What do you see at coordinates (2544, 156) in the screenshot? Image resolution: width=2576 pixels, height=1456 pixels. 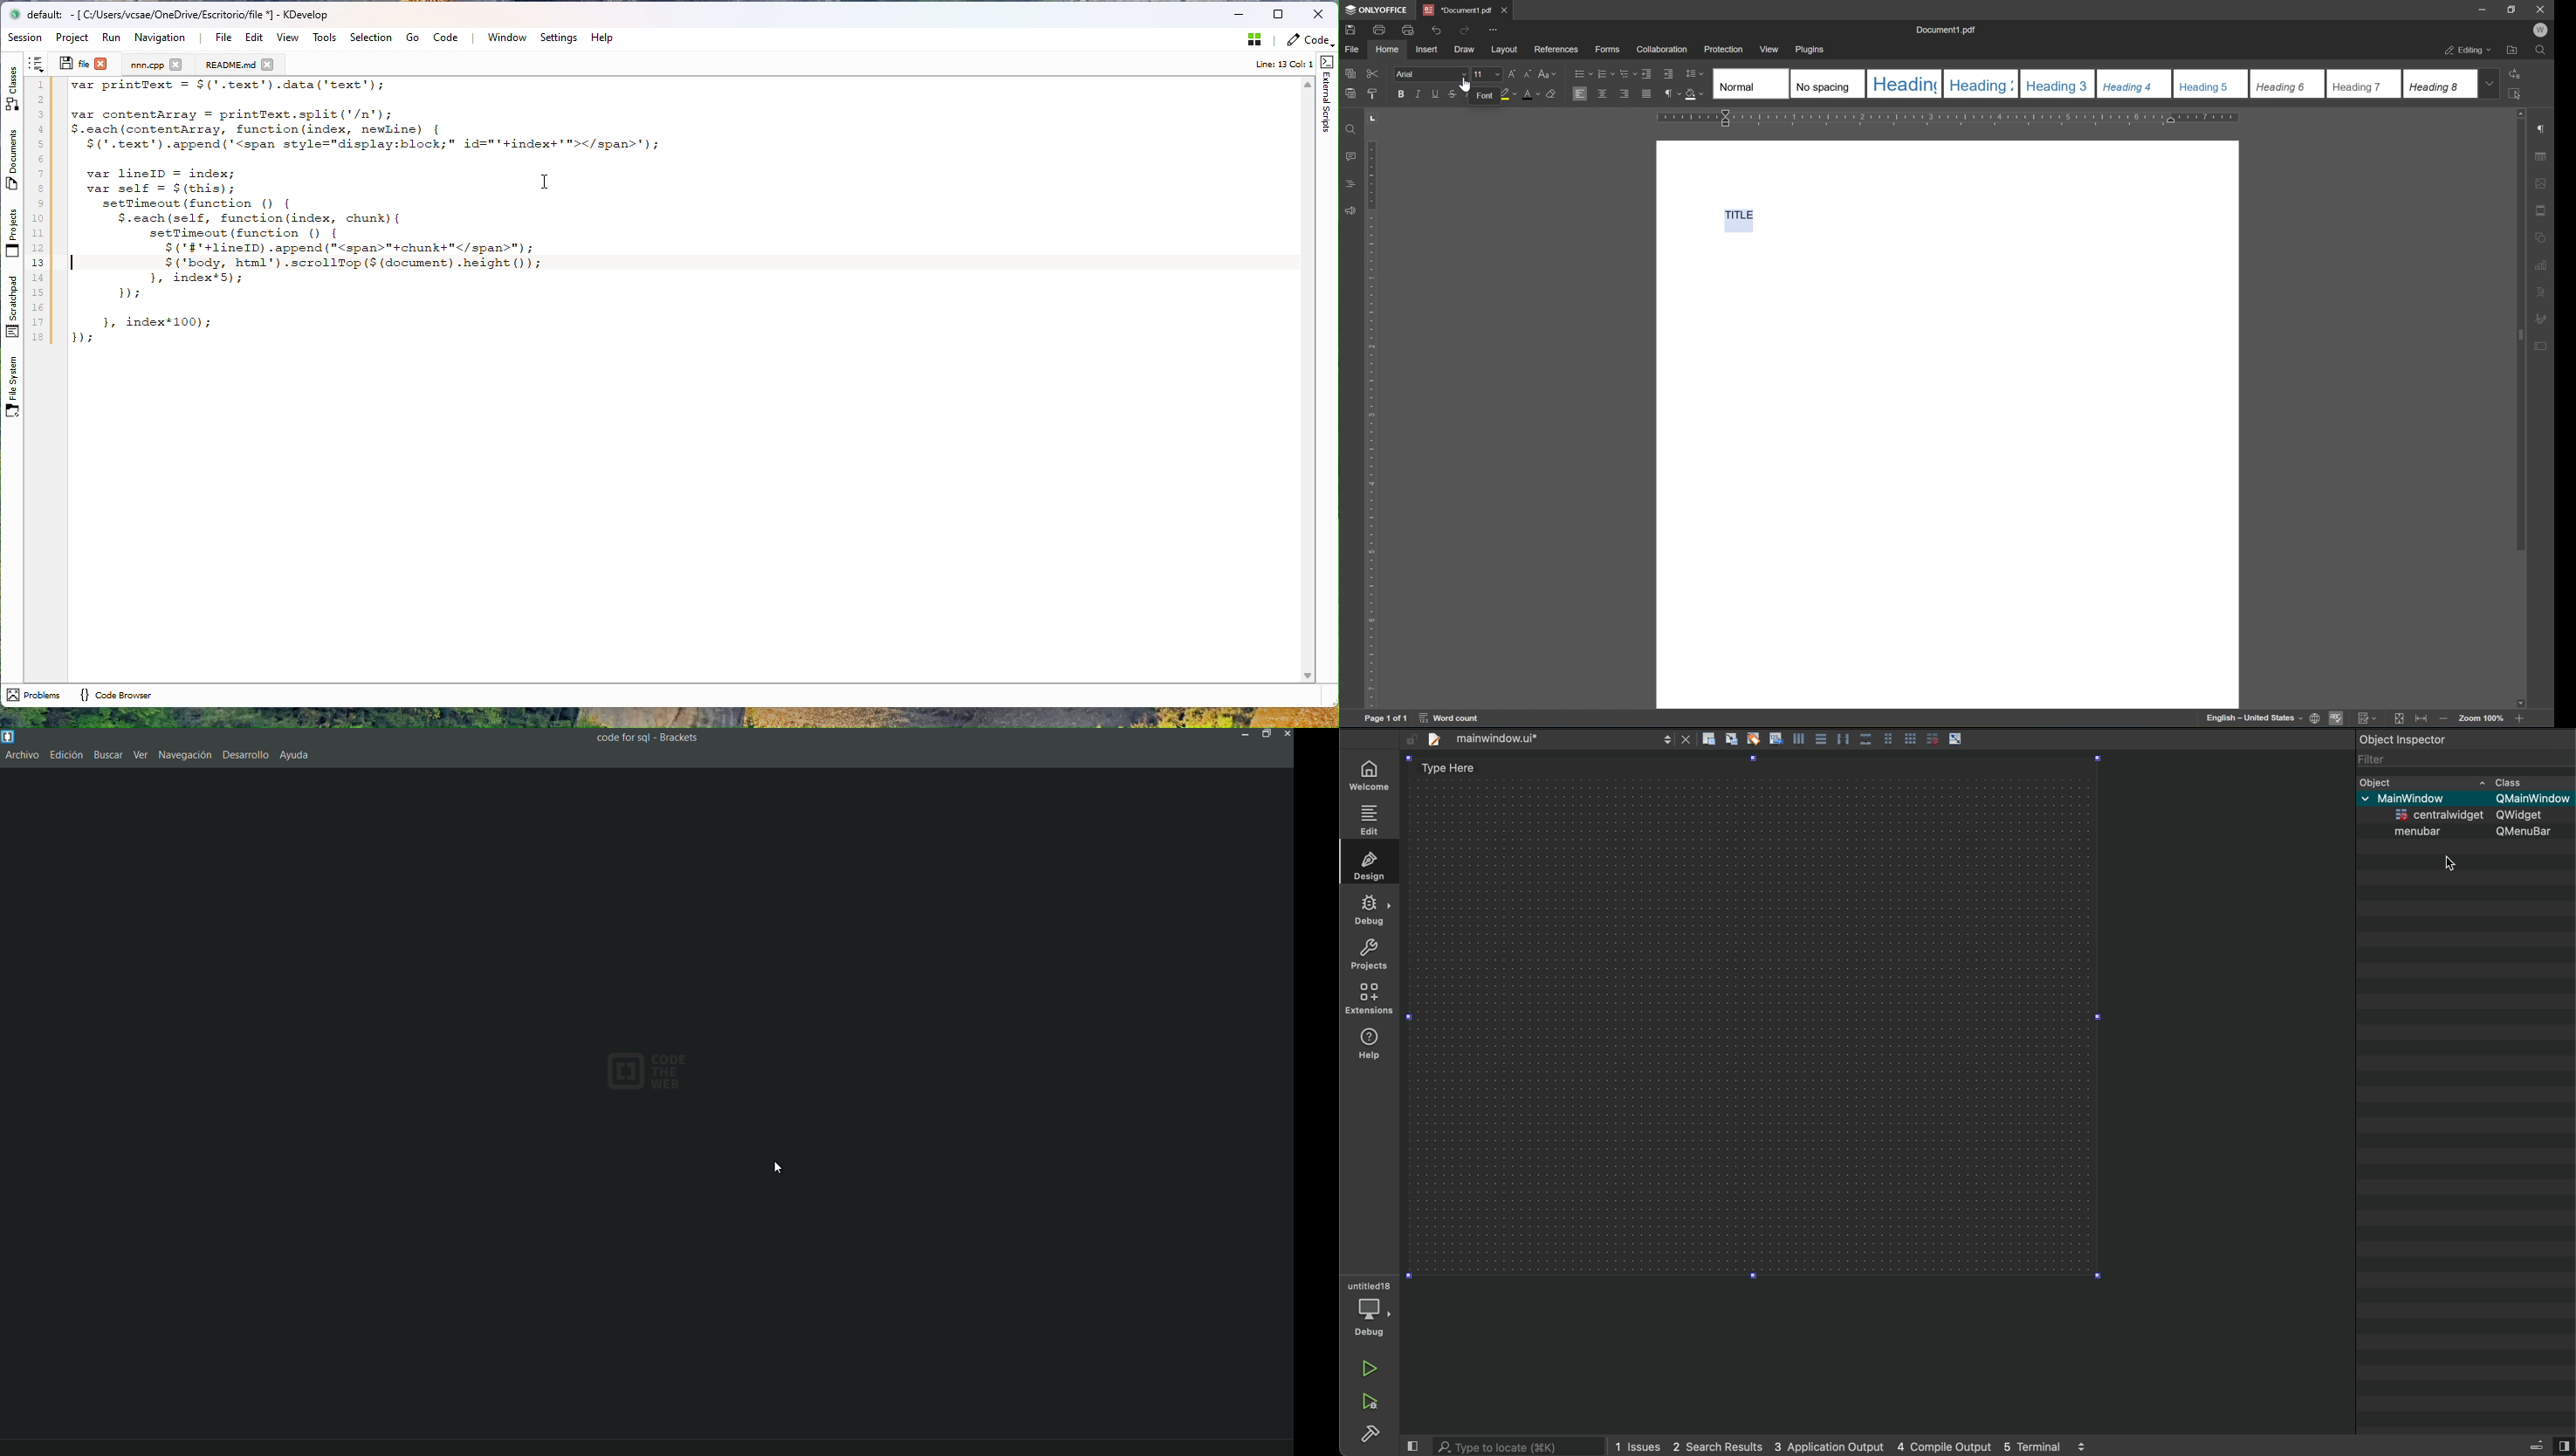 I see `table settings` at bounding box center [2544, 156].